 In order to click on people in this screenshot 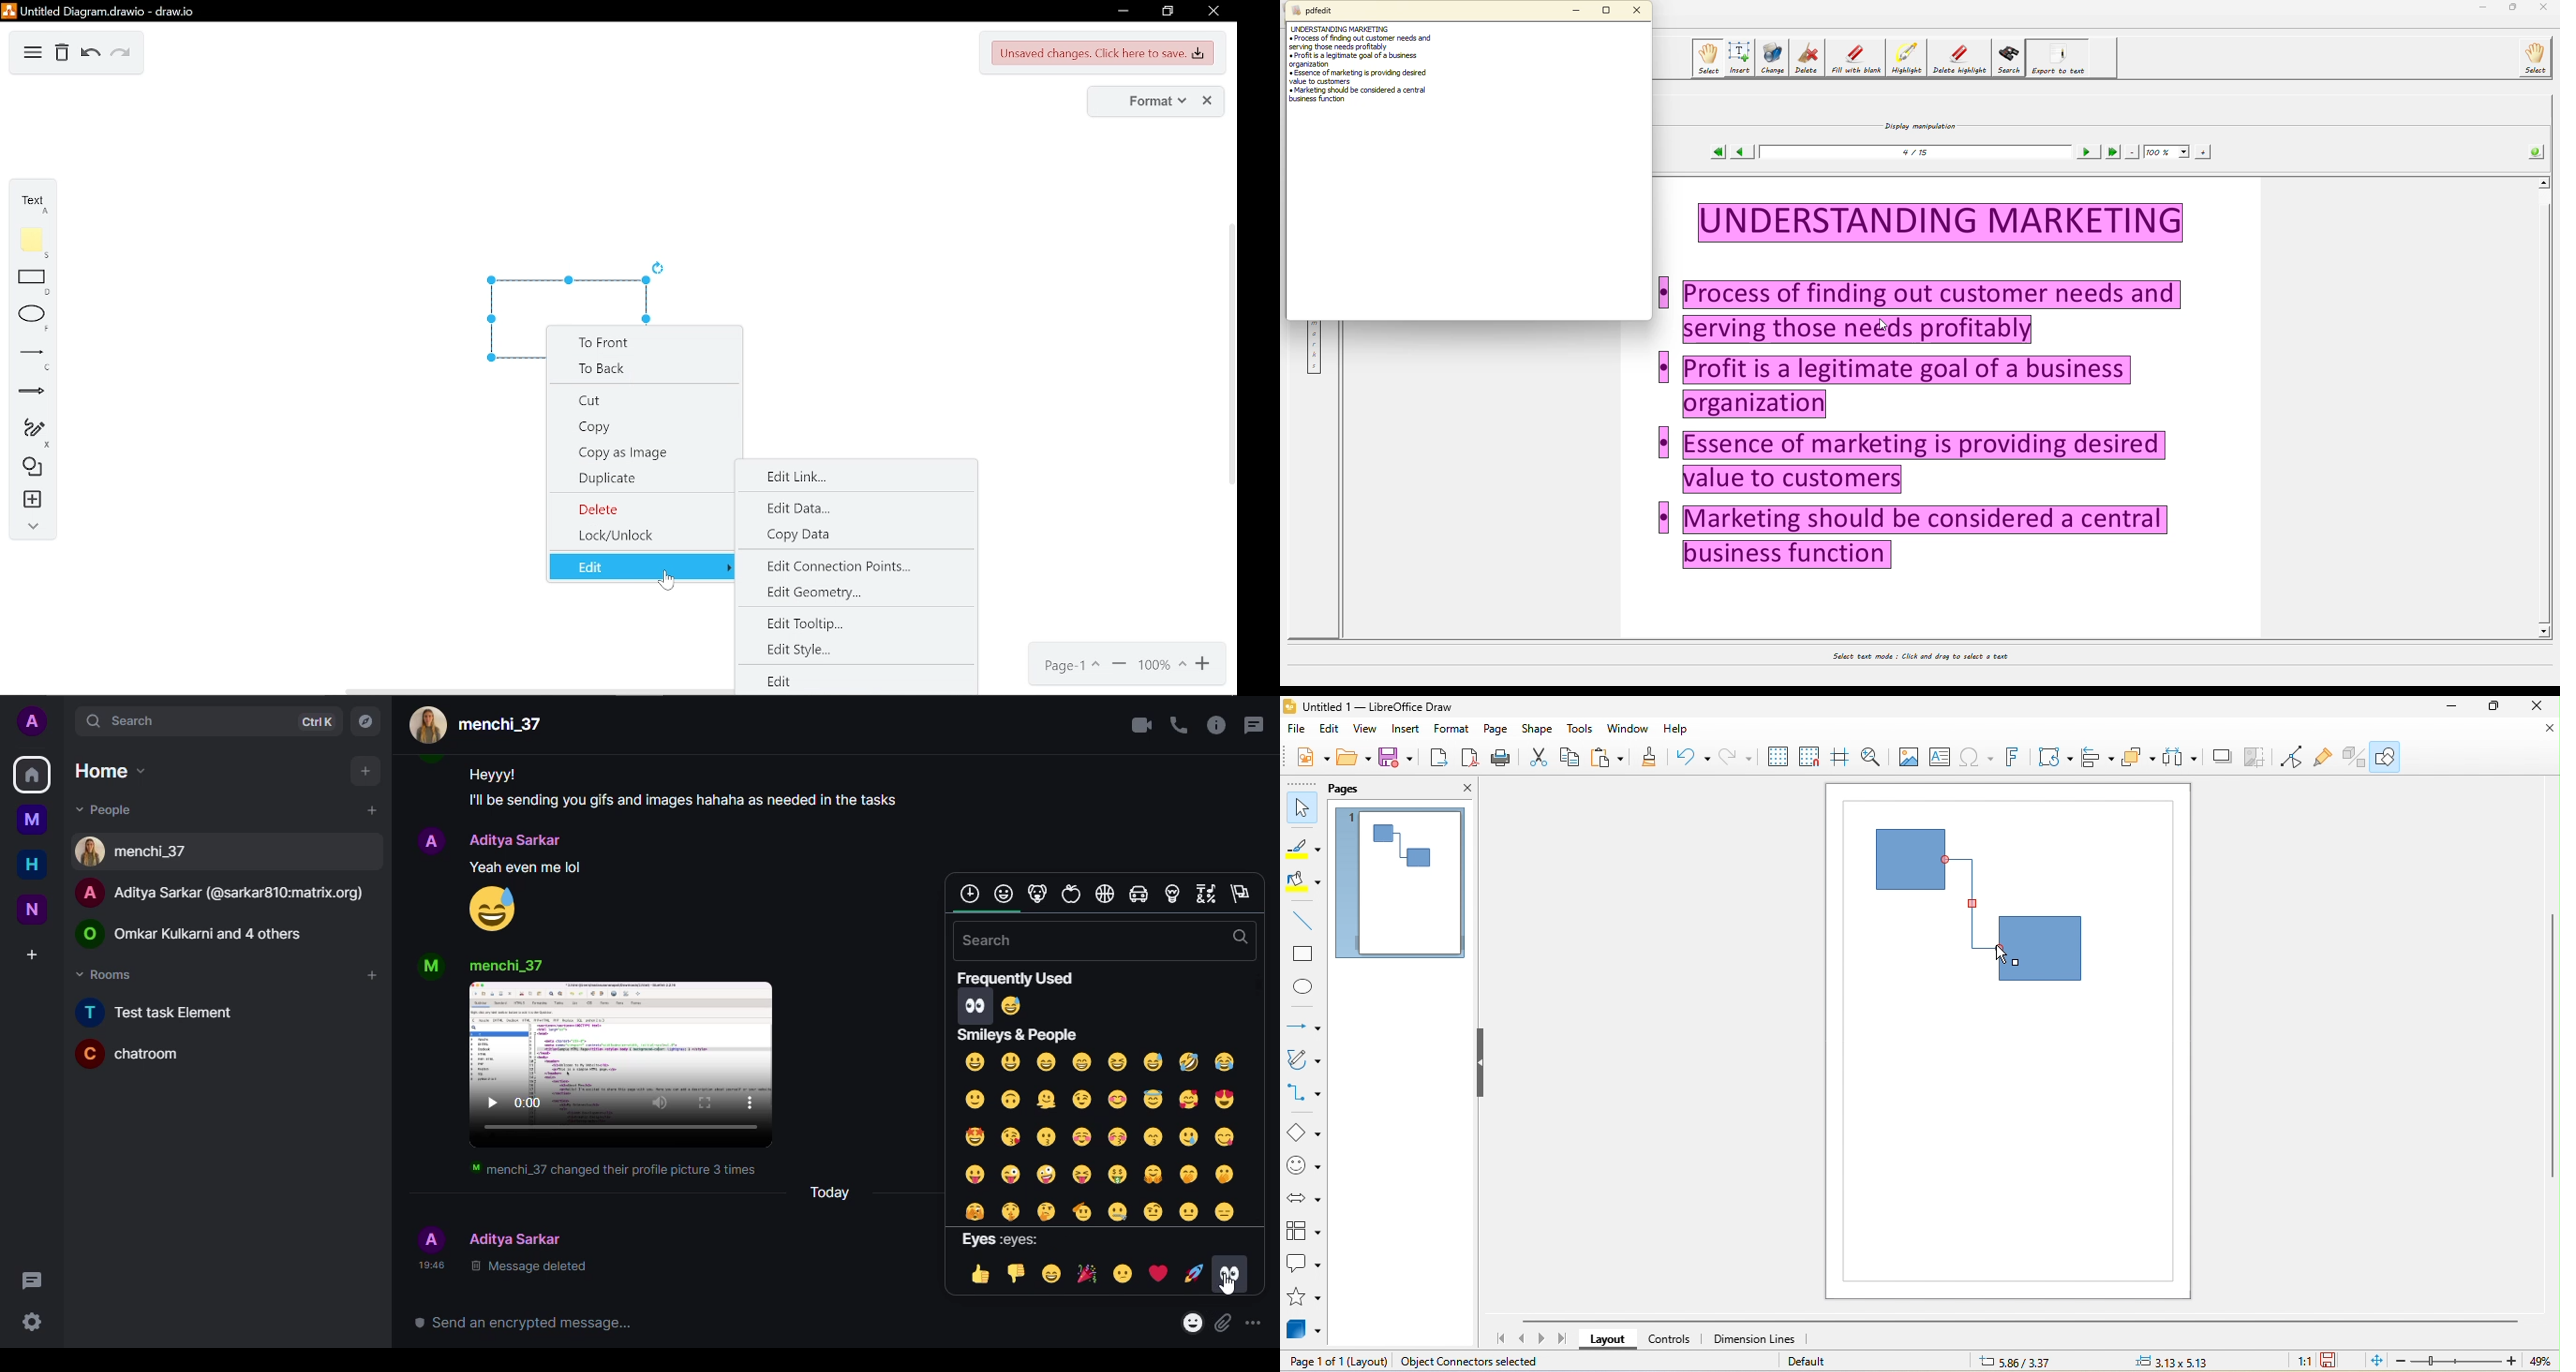, I will do `click(201, 931)`.